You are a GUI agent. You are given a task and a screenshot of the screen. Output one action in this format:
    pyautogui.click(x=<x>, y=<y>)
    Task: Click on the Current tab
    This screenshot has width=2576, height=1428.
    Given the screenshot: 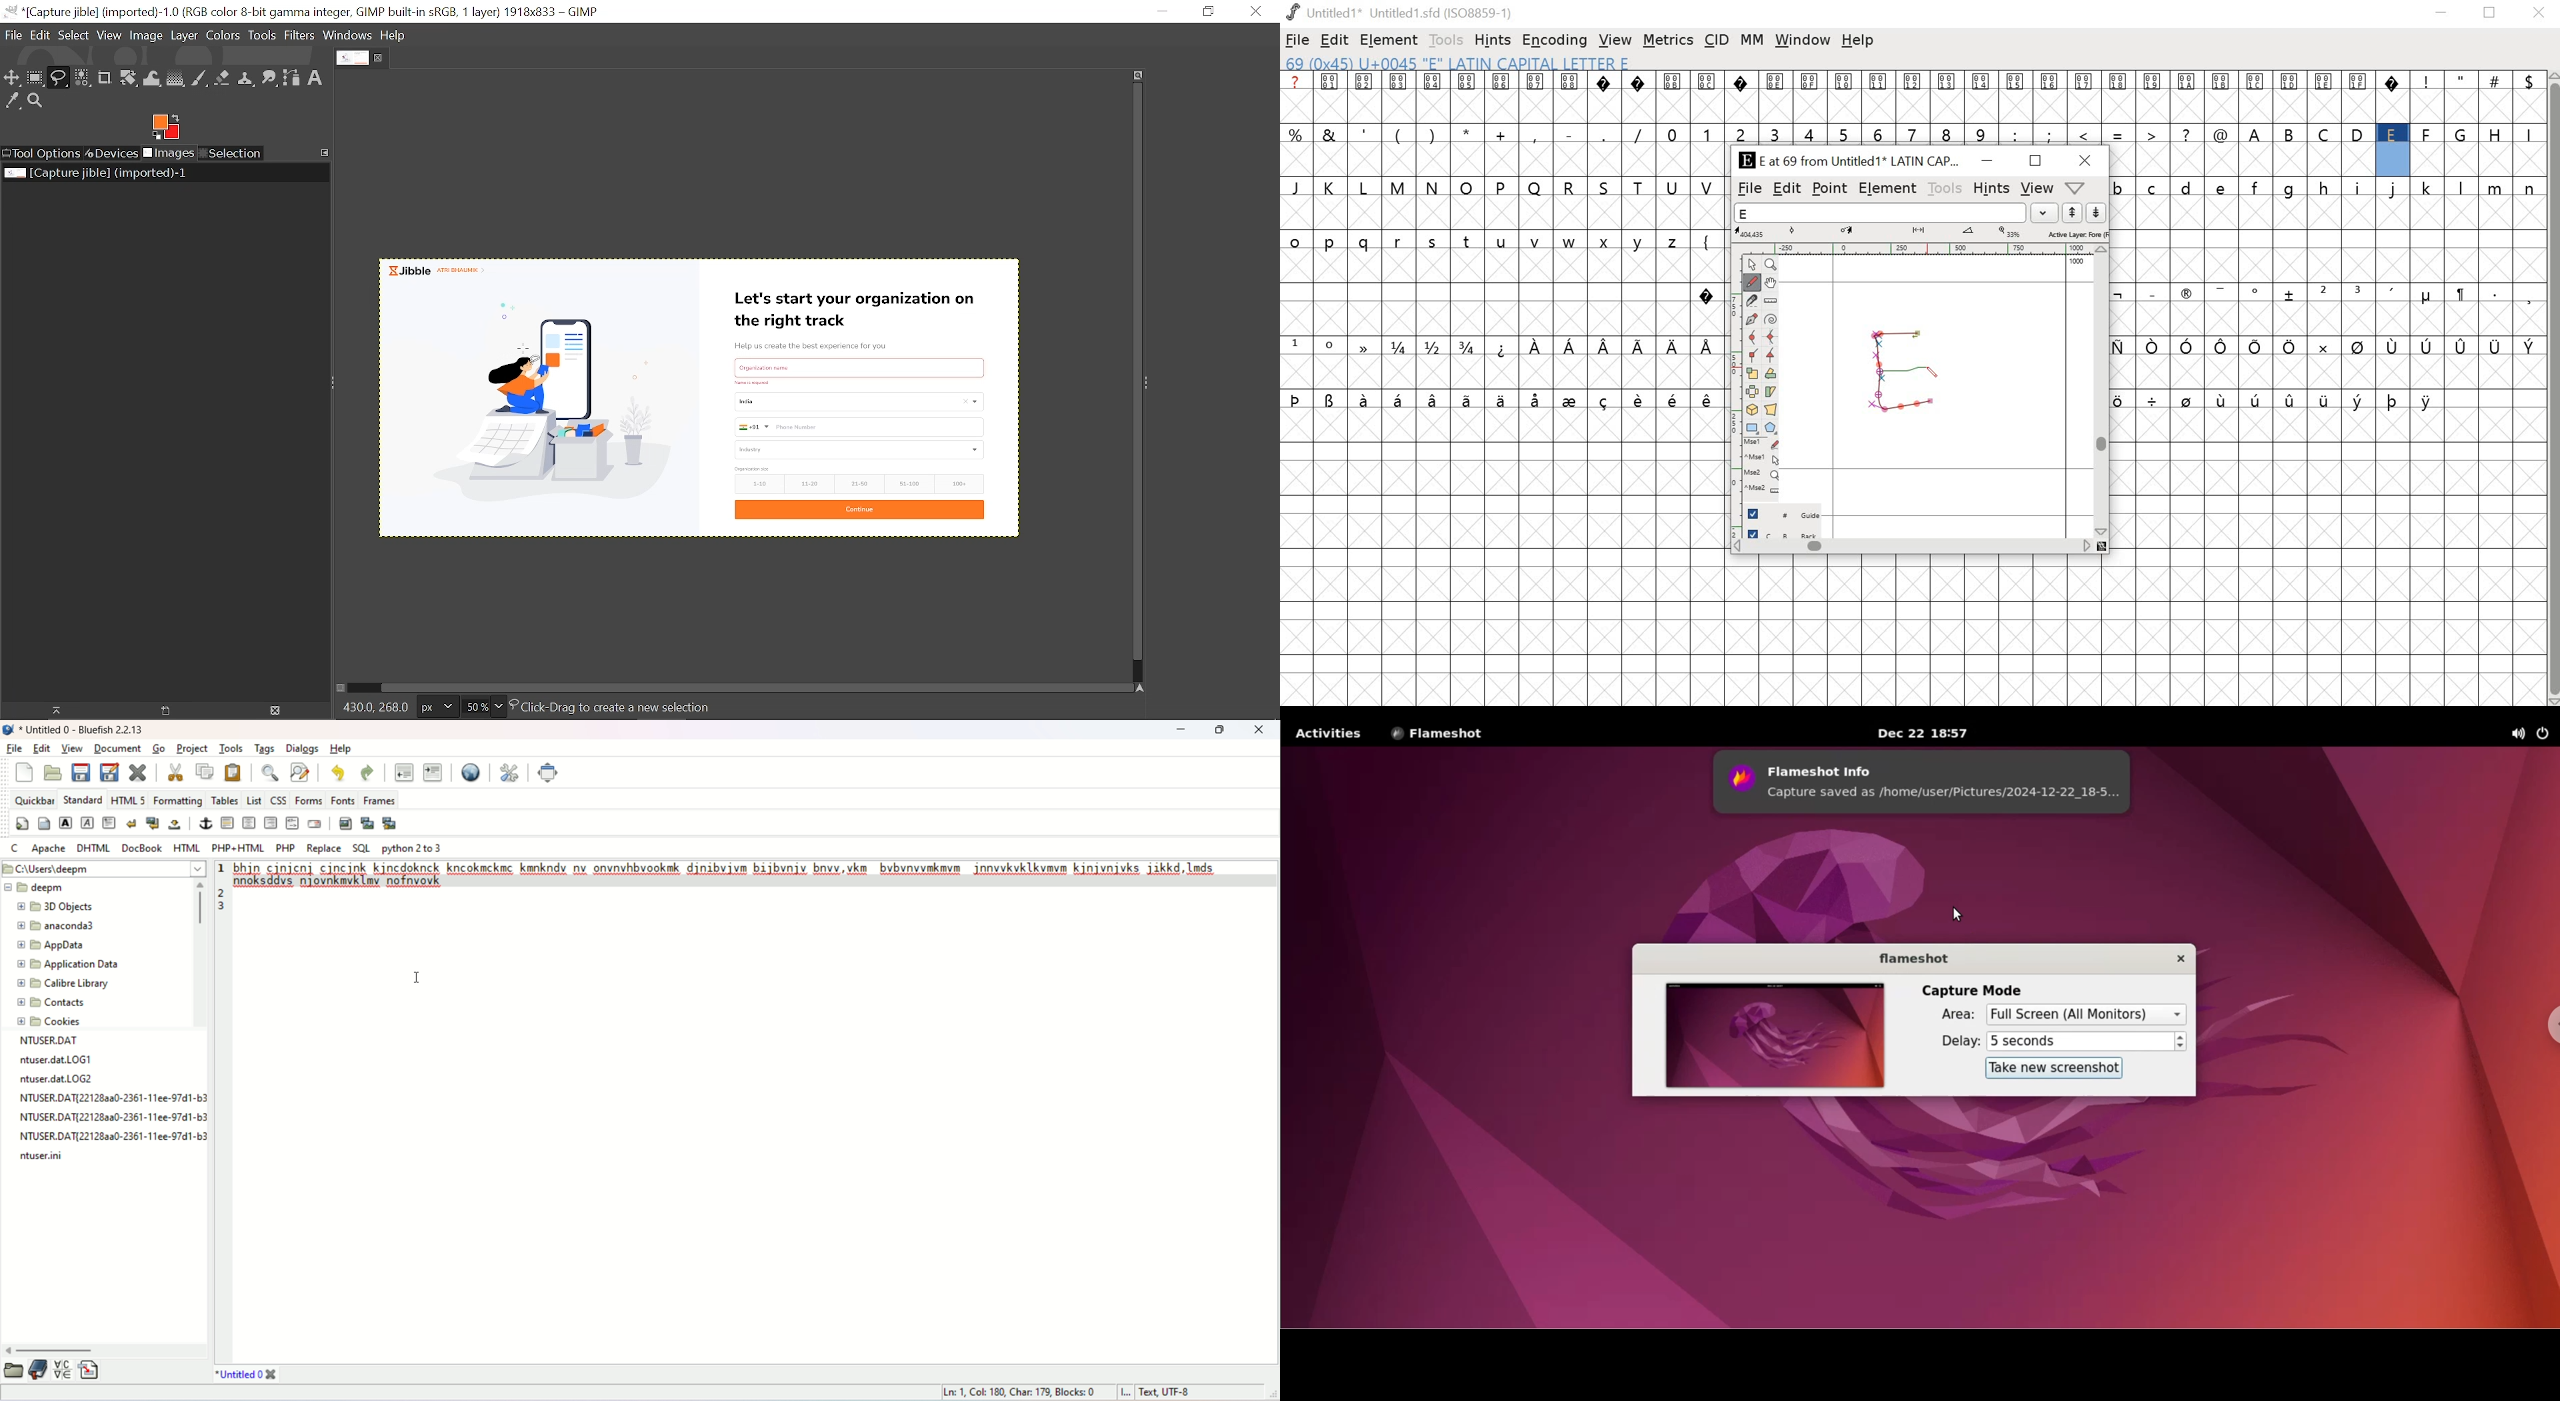 What is the action you would take?
    pyautogui.click(x=352, y=58)
    